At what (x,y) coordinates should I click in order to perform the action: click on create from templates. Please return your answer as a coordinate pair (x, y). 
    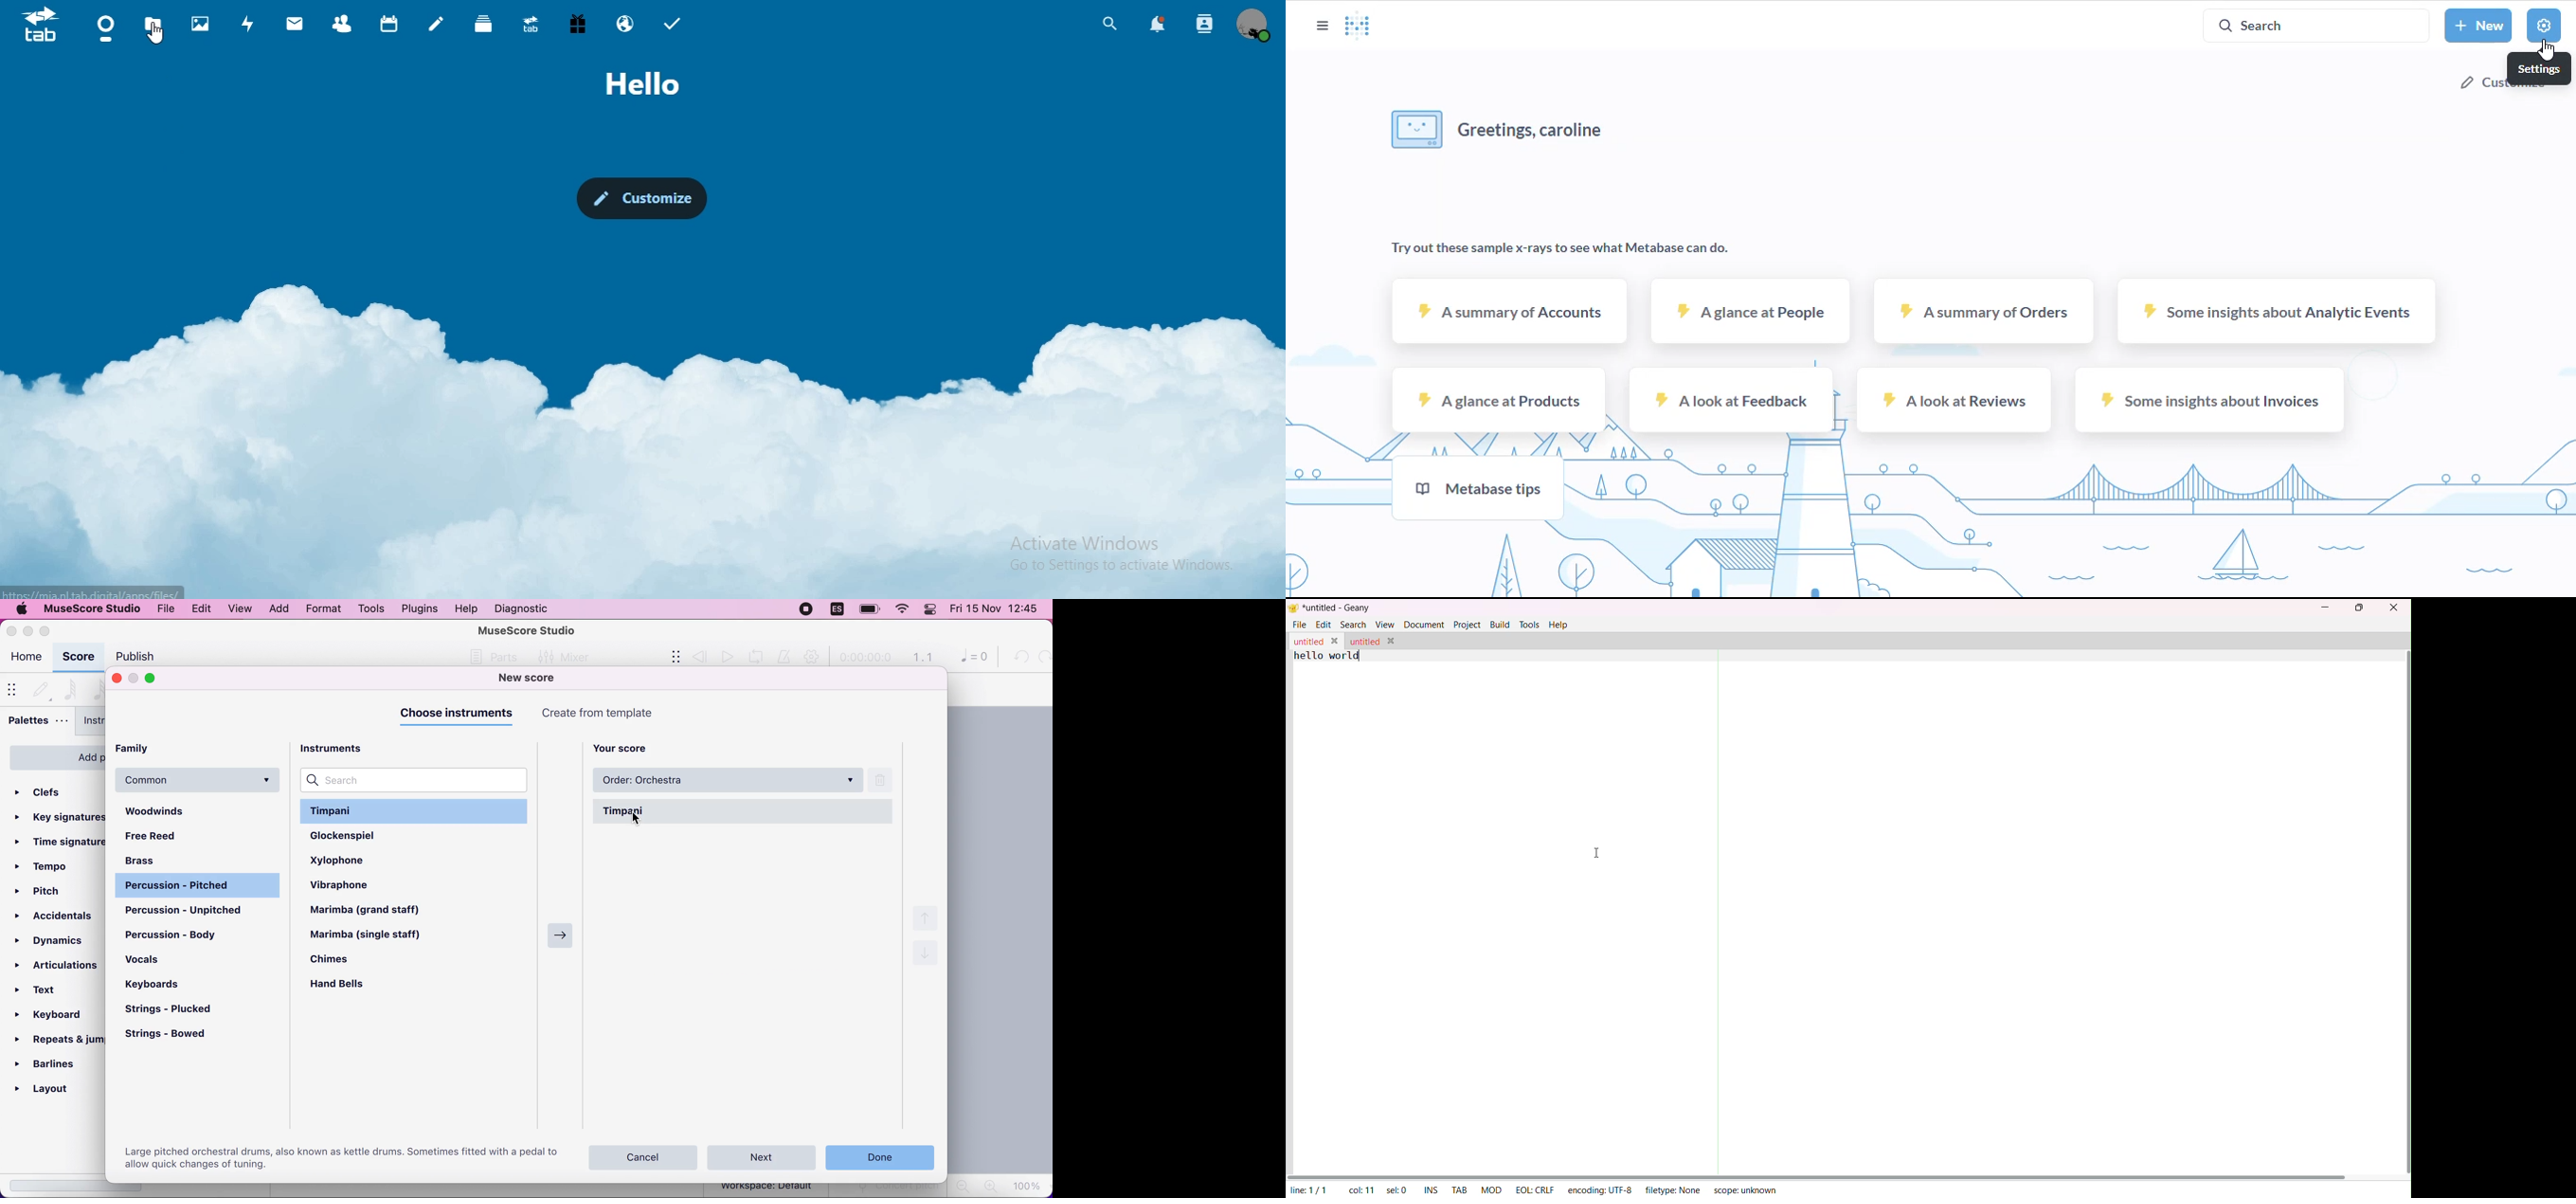
    Looking at the image, I should click on (616, 713).